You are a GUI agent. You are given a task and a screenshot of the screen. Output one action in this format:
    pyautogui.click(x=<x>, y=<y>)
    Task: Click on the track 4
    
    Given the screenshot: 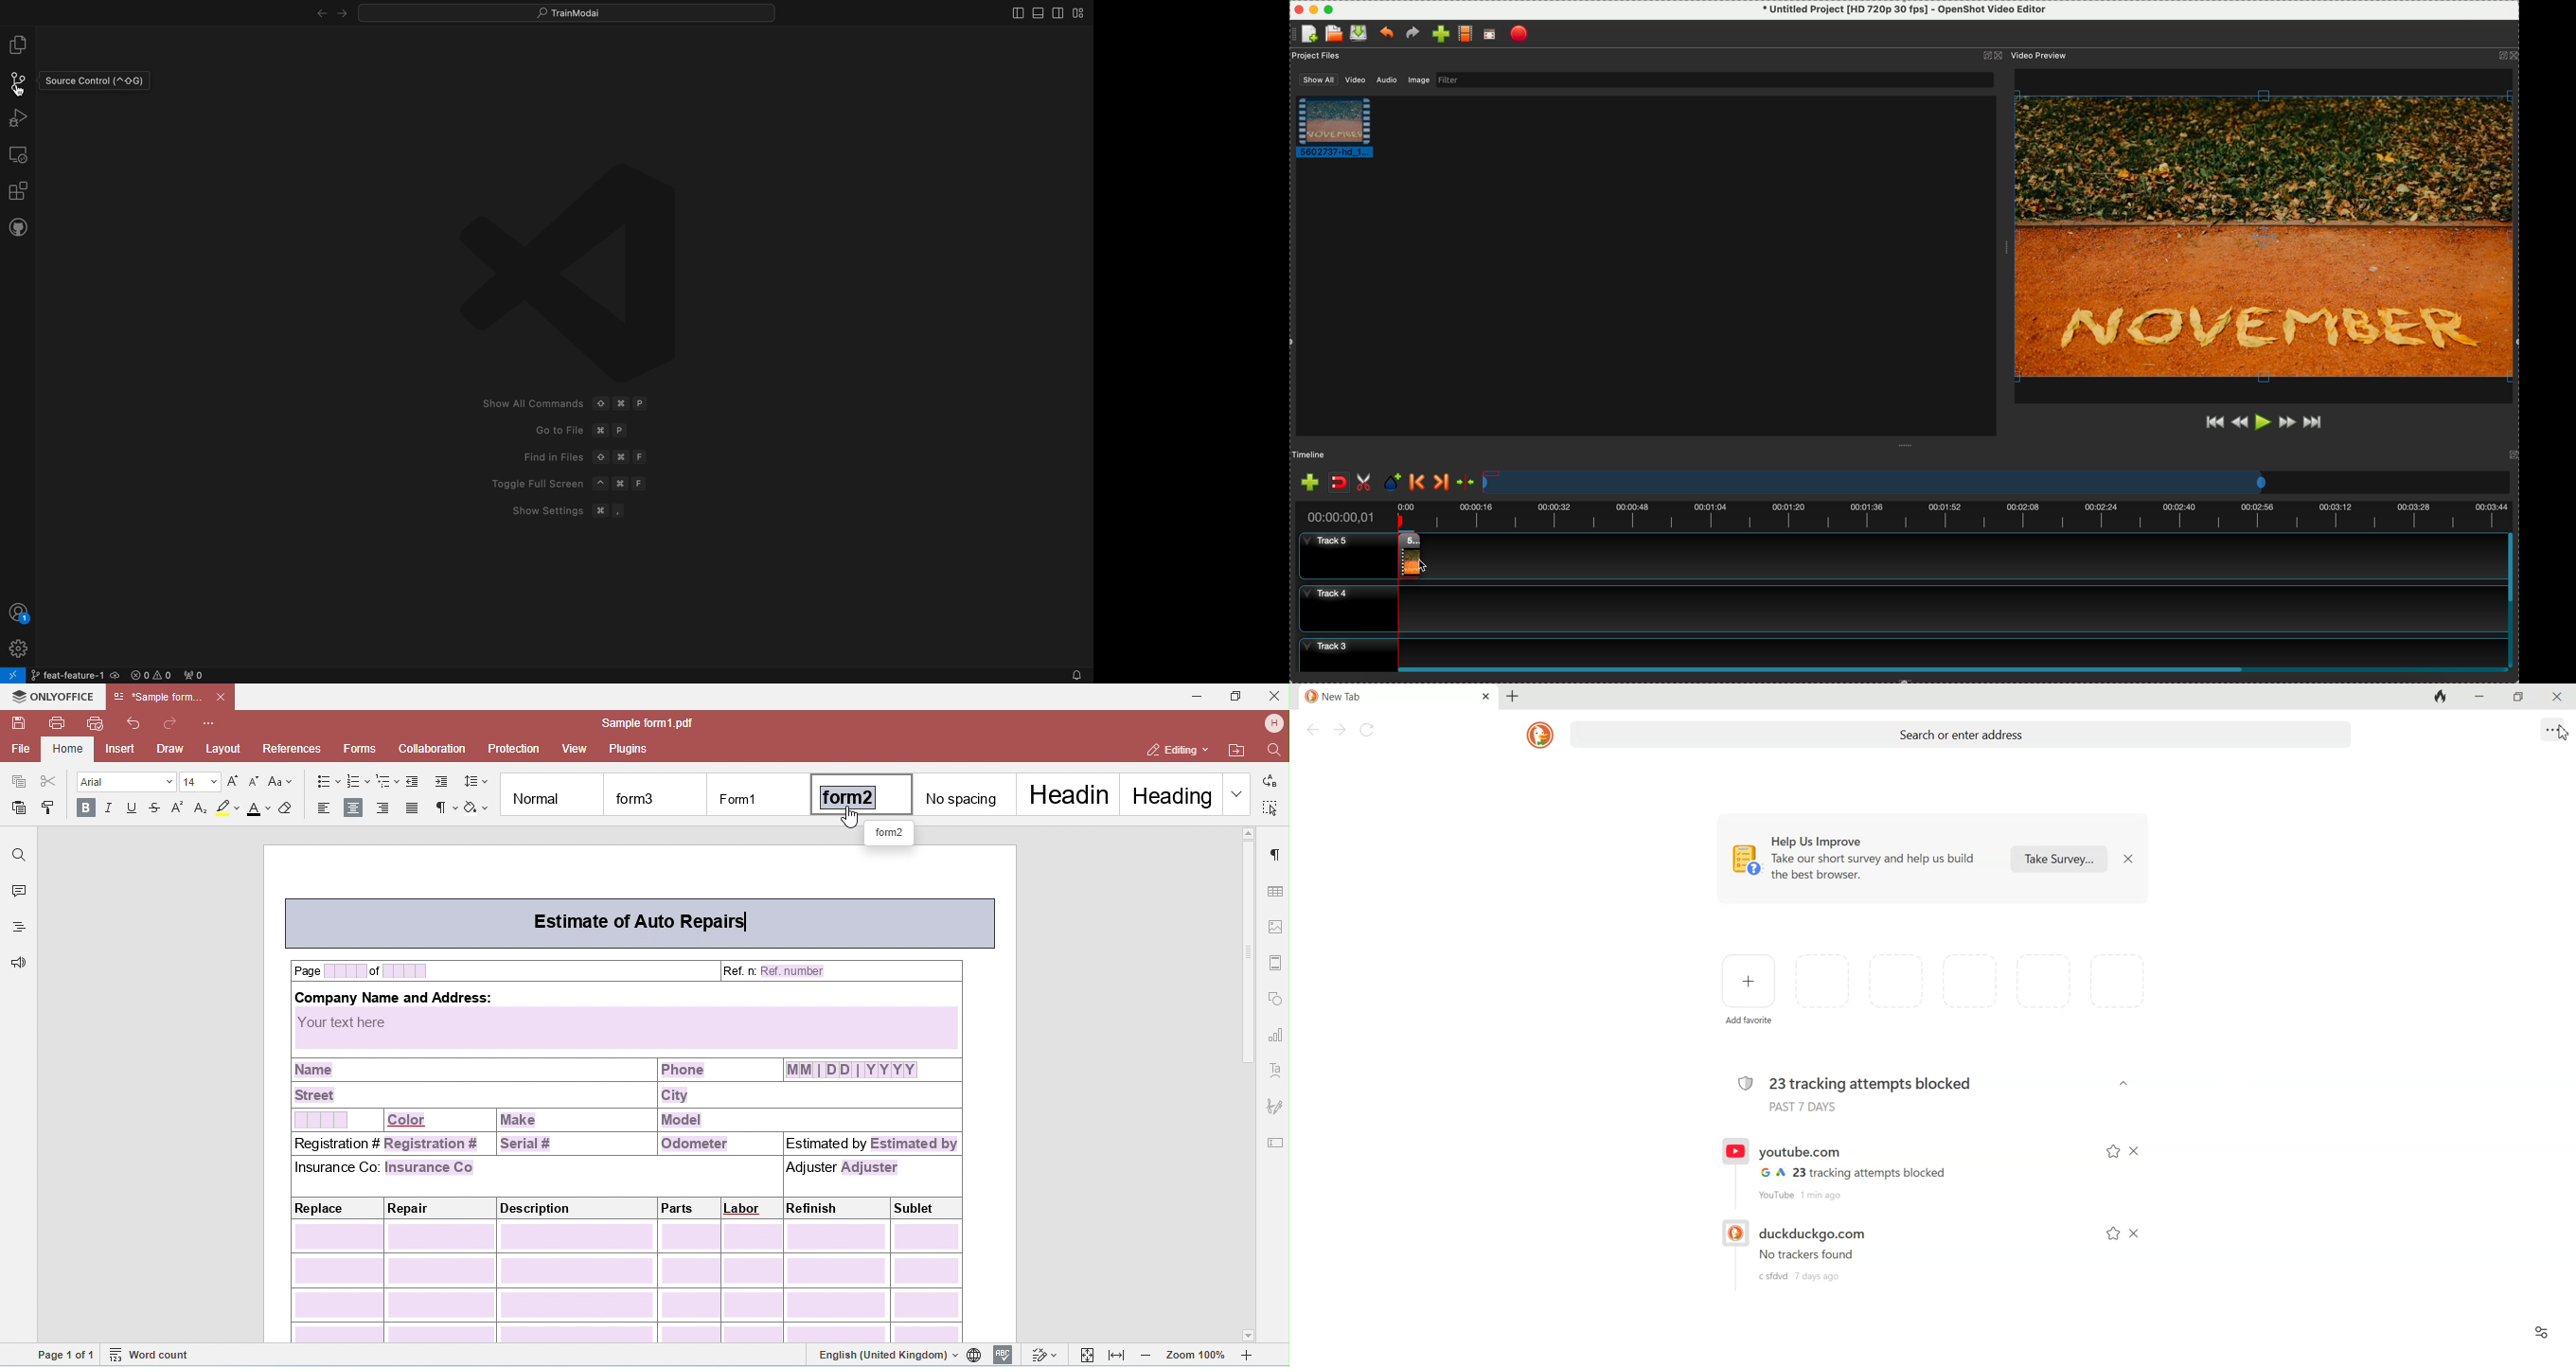 What is the action you would take?
    pyautogui.click(x=1897, y=609)
    